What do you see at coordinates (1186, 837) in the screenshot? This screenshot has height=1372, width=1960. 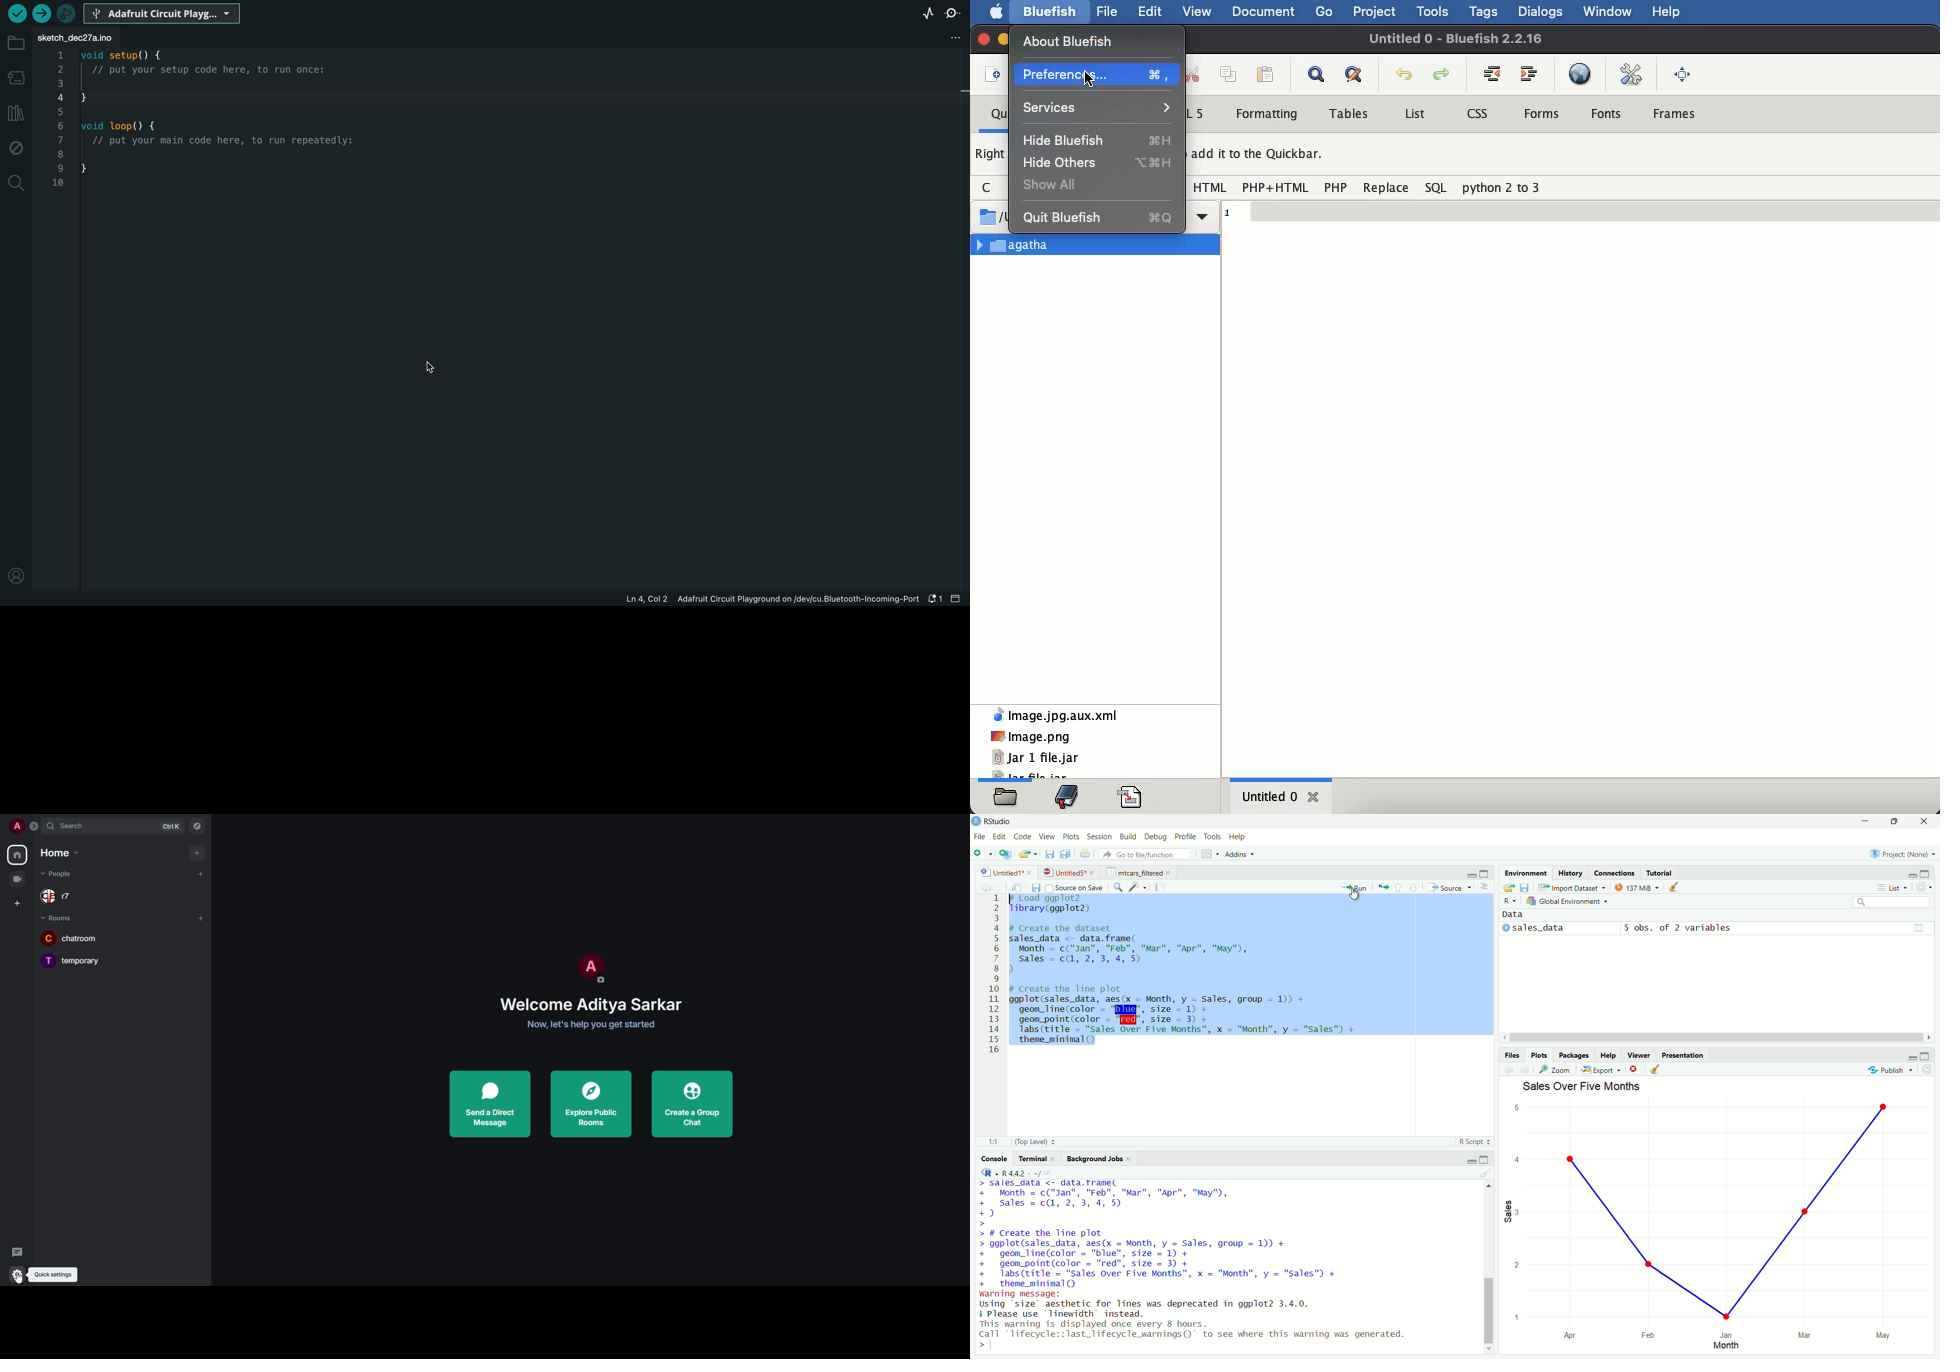 I see `profile` at bounding box center [1186, 837].